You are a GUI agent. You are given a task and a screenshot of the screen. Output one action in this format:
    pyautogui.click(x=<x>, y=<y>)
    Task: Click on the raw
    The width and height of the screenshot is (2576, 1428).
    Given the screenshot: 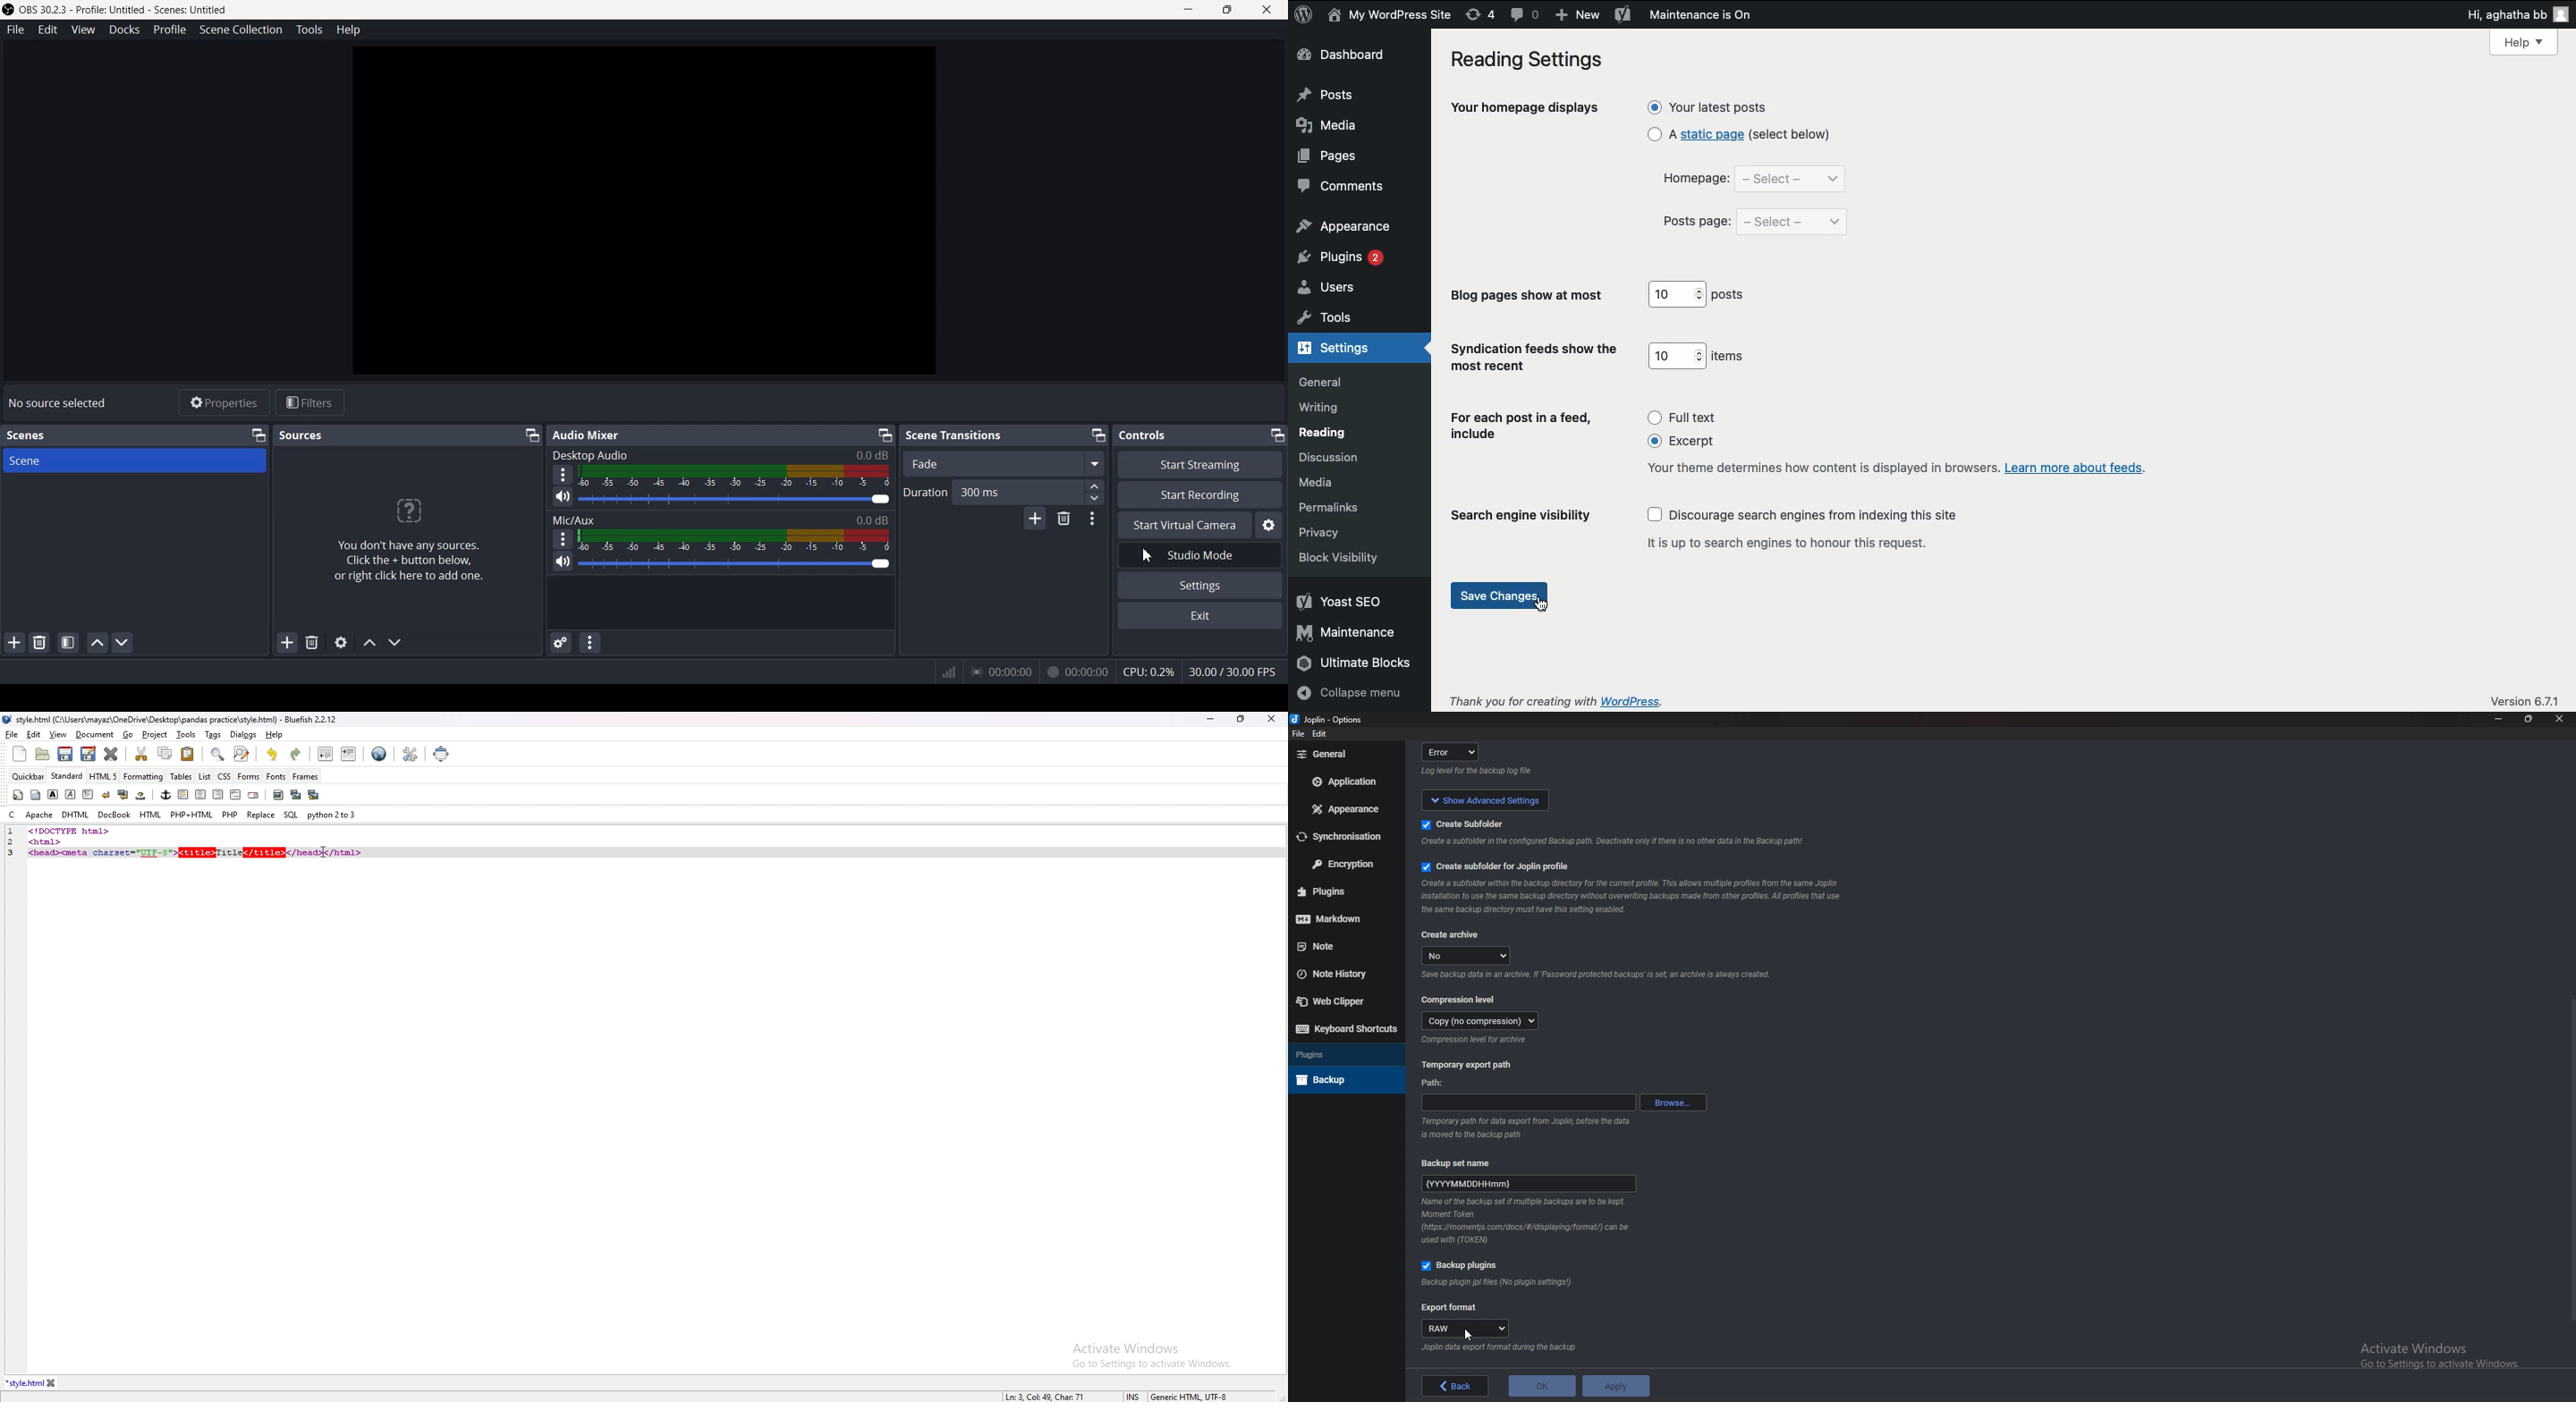 What is the action you would take?
    pyautogui.click(x=1467, y=1329)
    